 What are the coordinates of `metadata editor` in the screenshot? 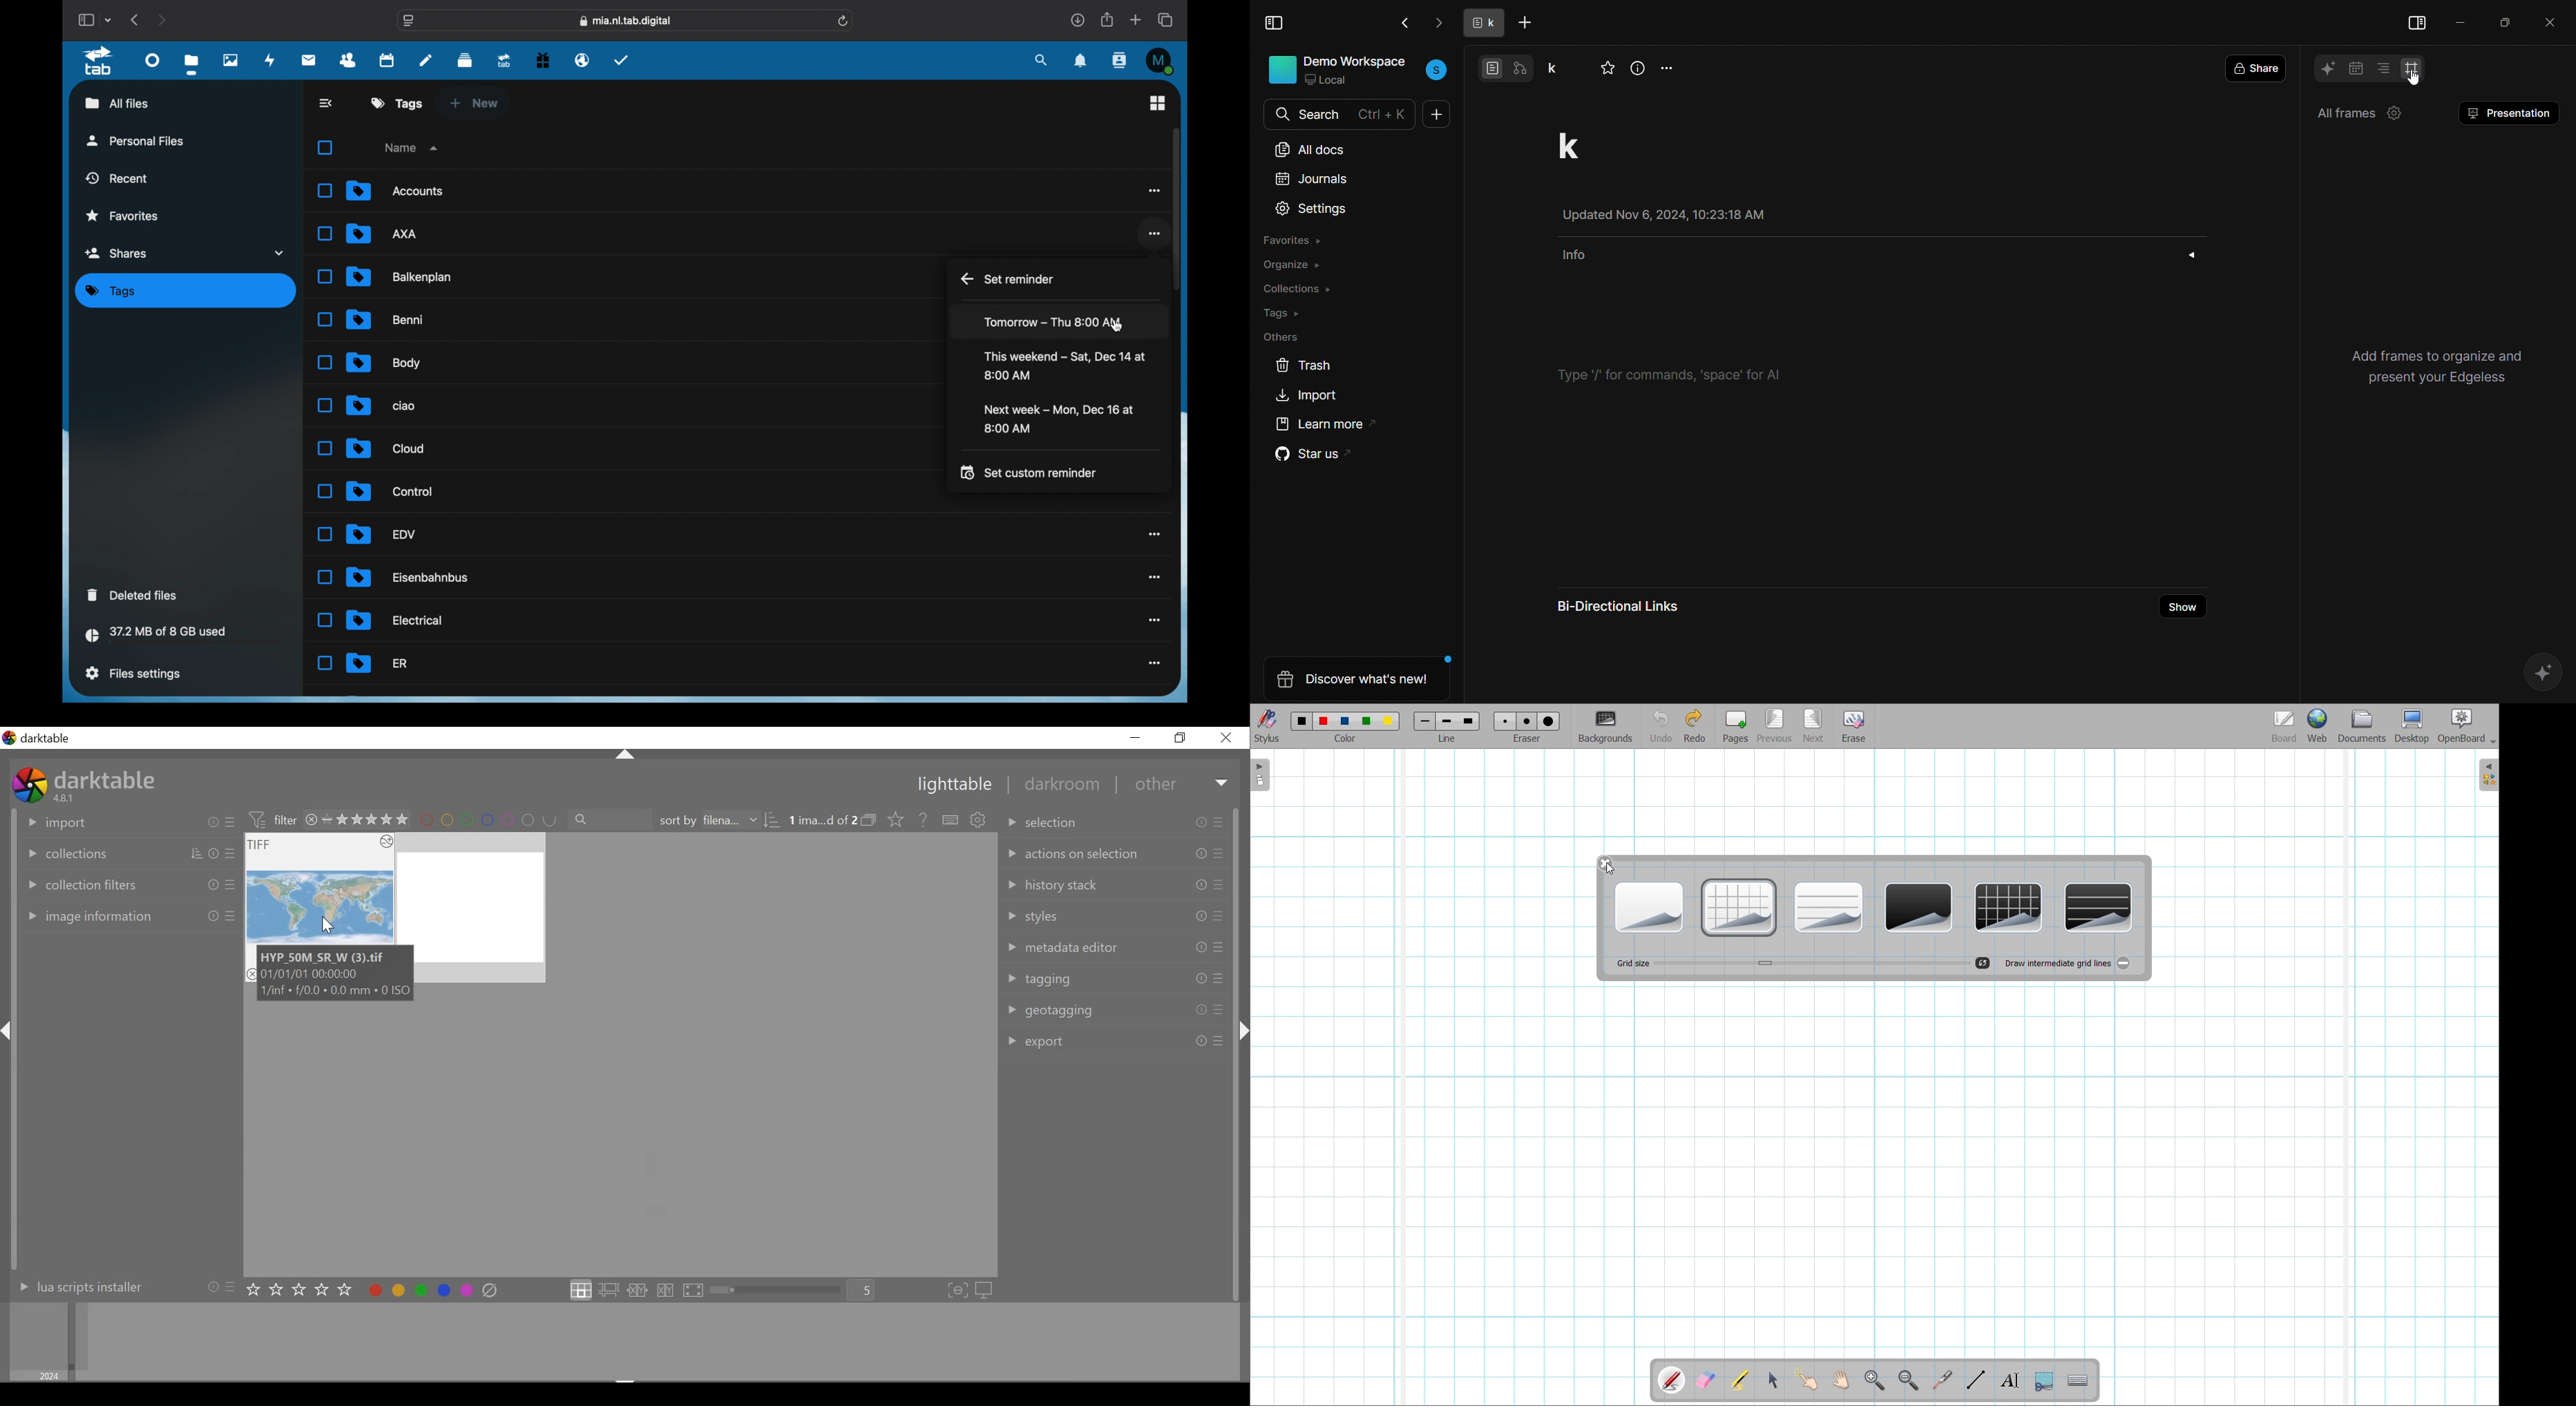 It's located at (1112, 946).